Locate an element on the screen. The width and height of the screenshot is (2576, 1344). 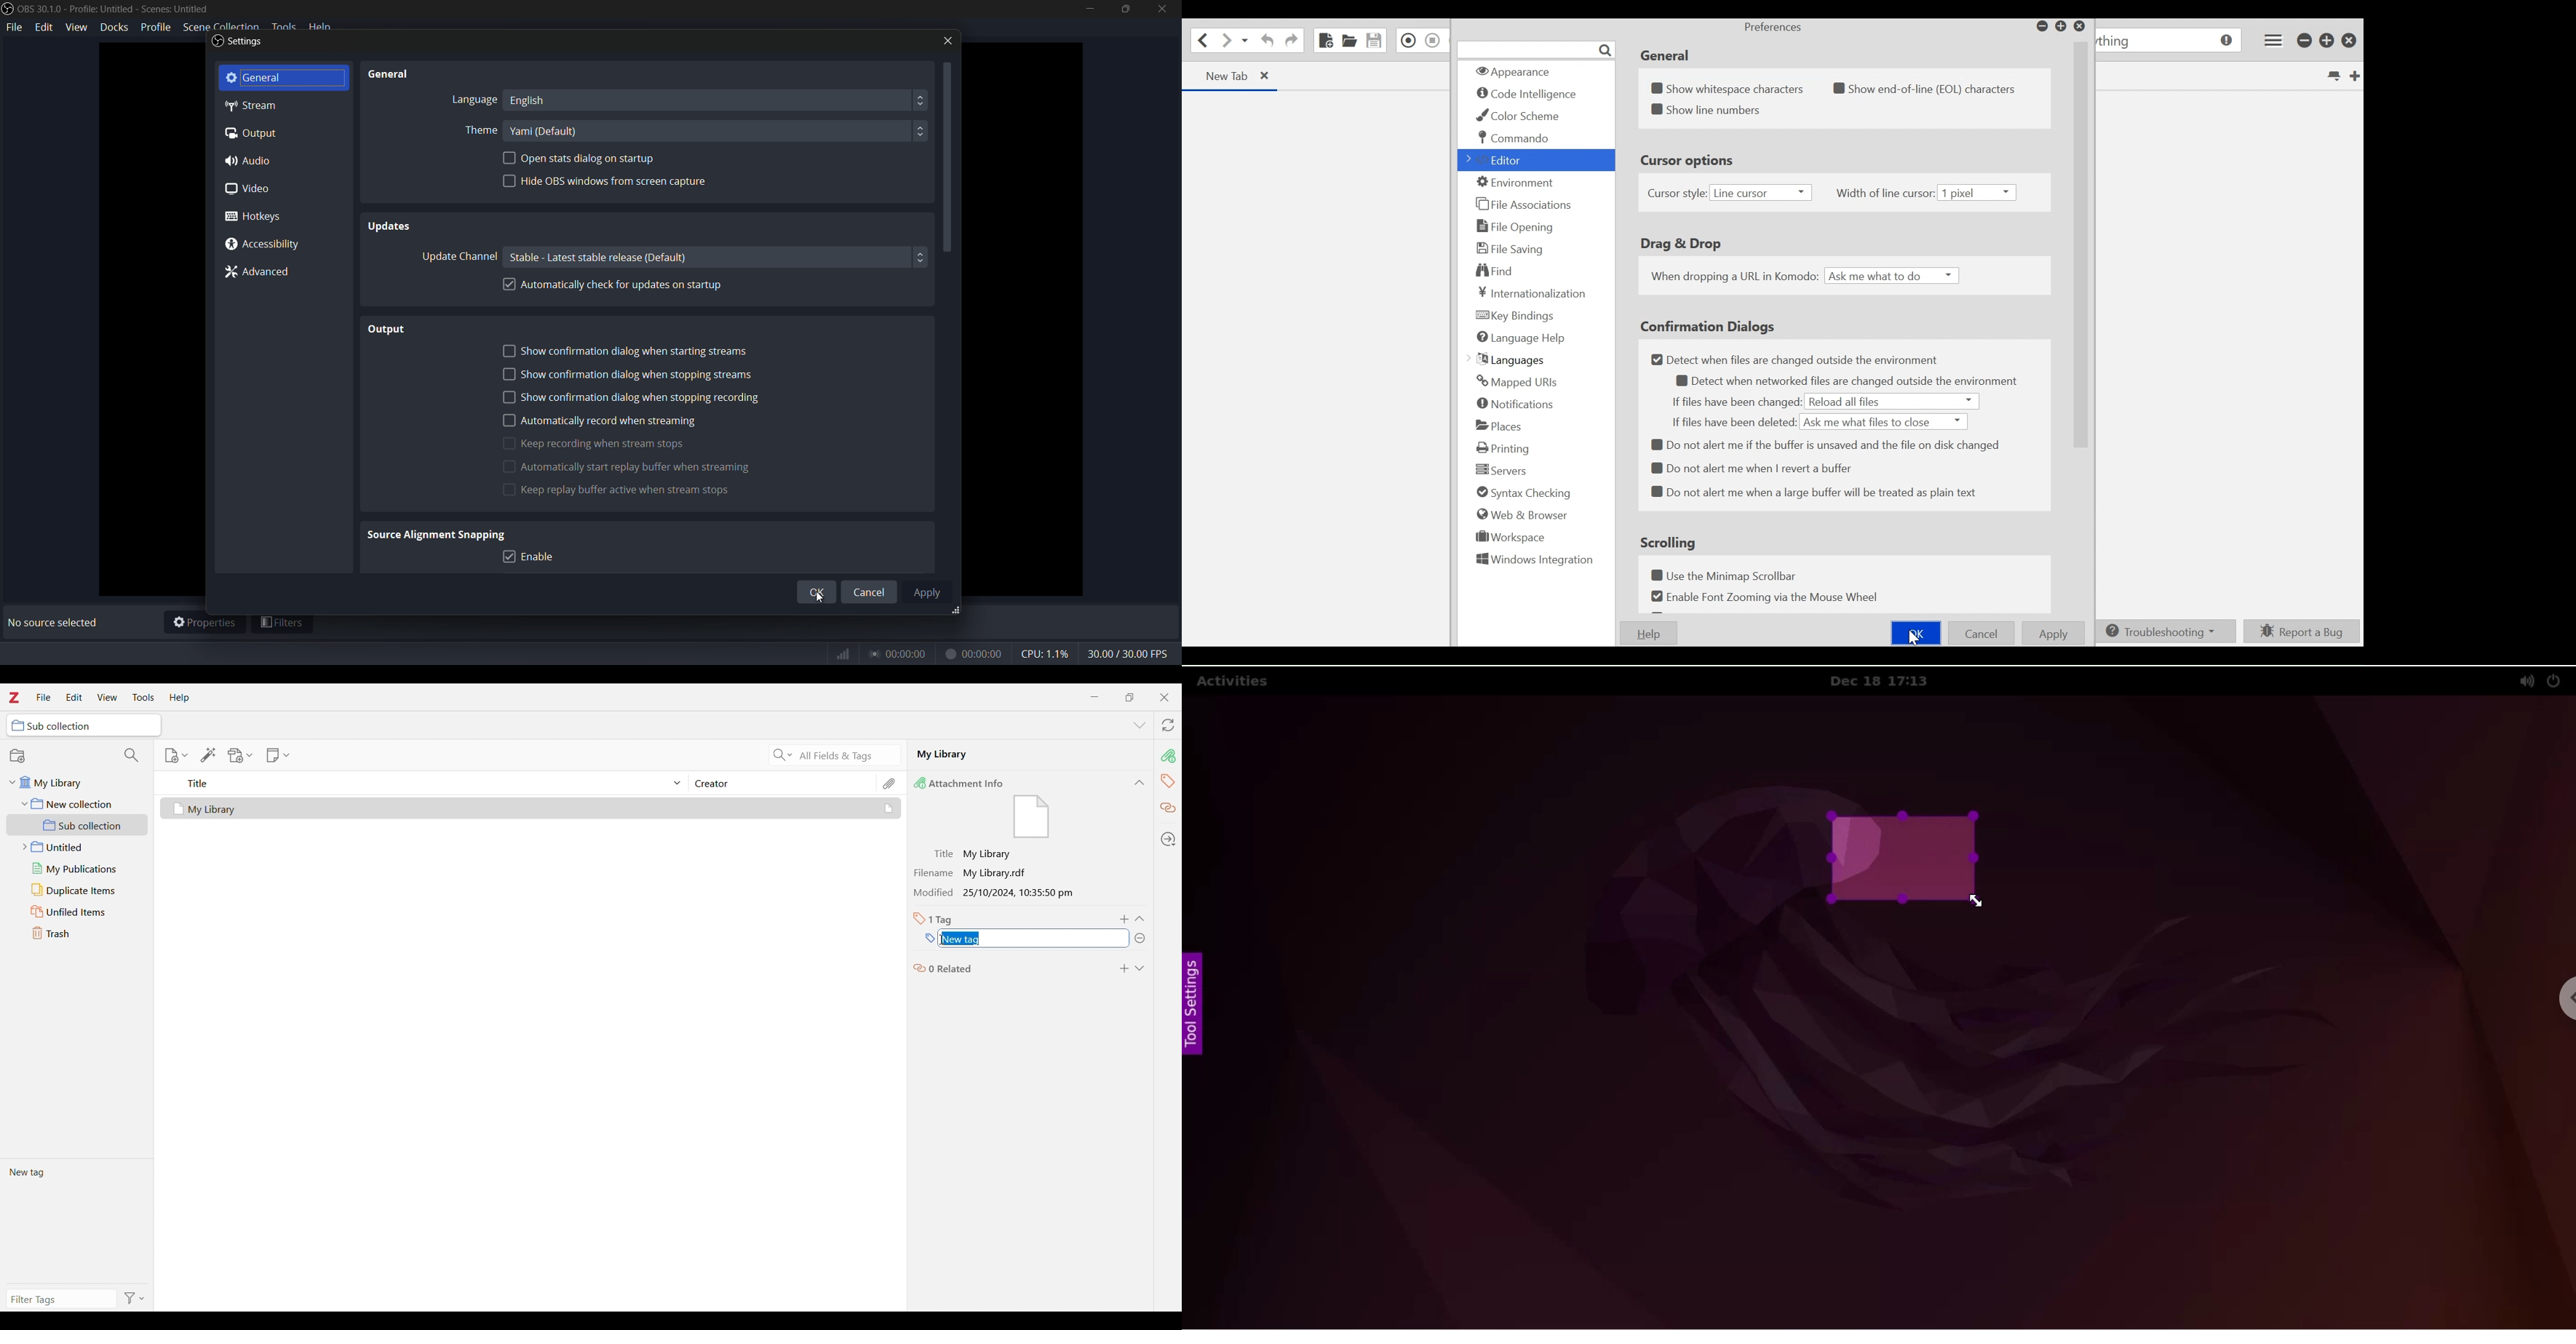
restore down is located at coordinates (1123, 11).